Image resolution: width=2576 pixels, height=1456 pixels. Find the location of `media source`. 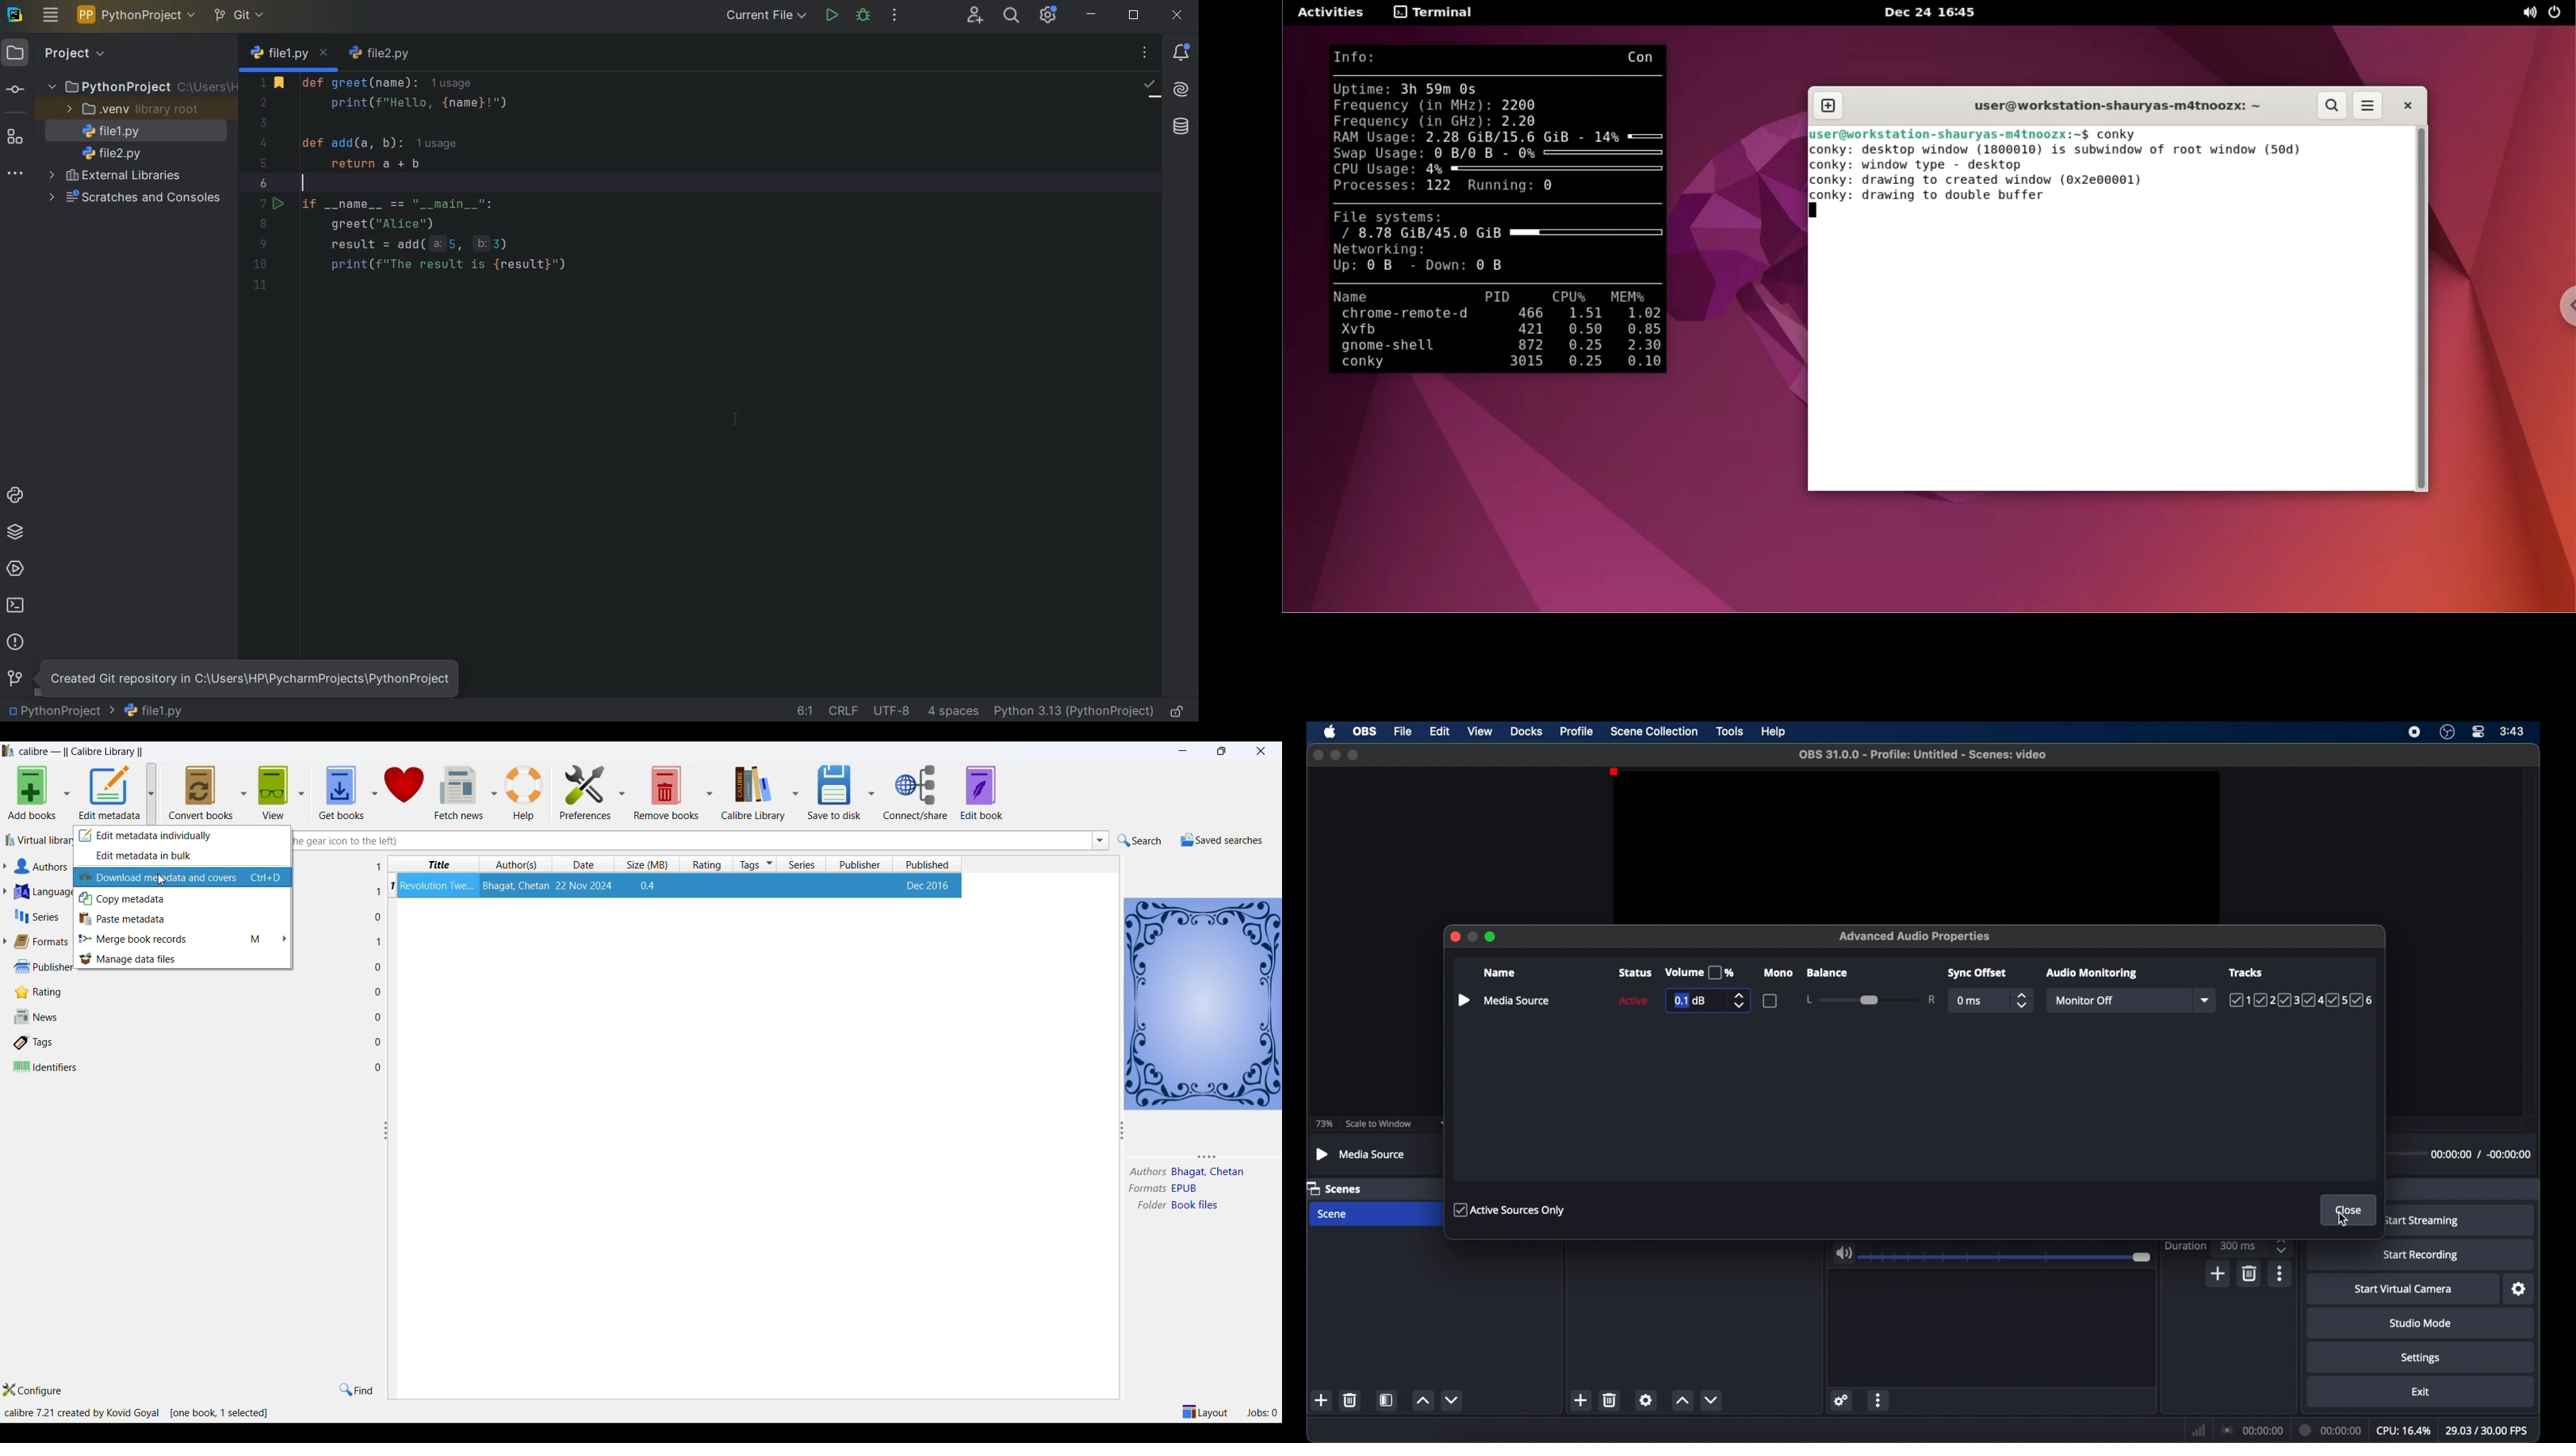

media source is located at coordinates (1503, 999).